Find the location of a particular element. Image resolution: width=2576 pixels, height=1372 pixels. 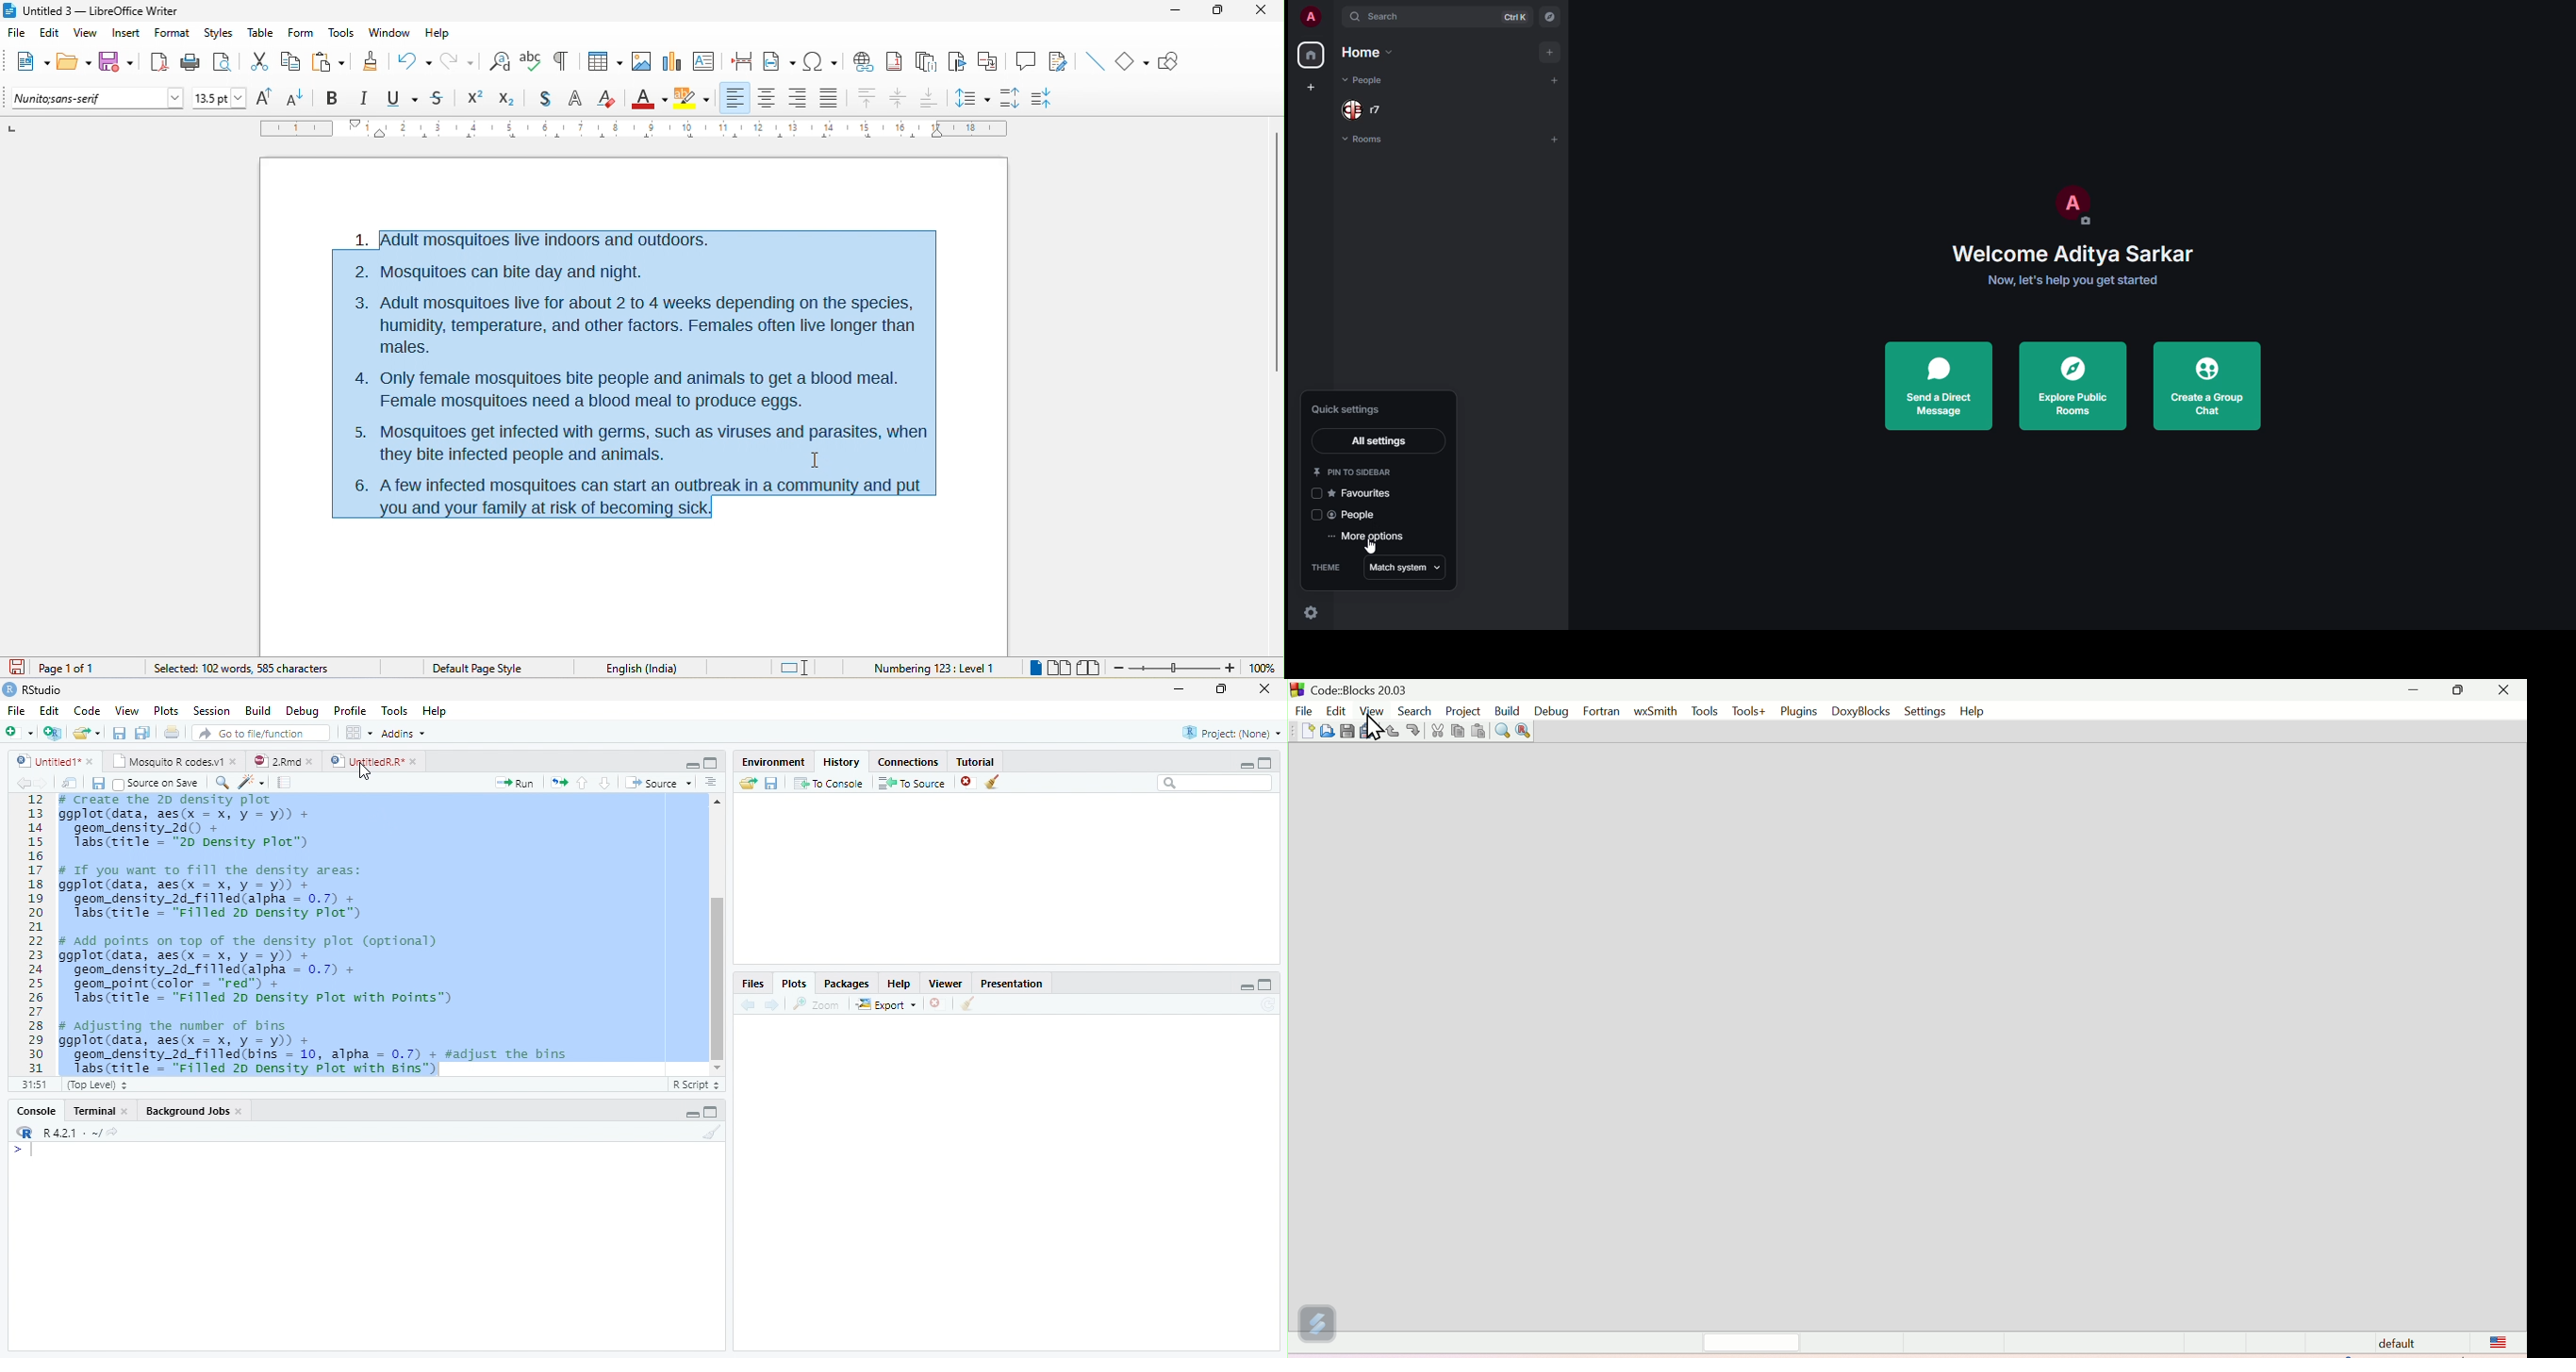

italic is located at coordinates (368, 99).